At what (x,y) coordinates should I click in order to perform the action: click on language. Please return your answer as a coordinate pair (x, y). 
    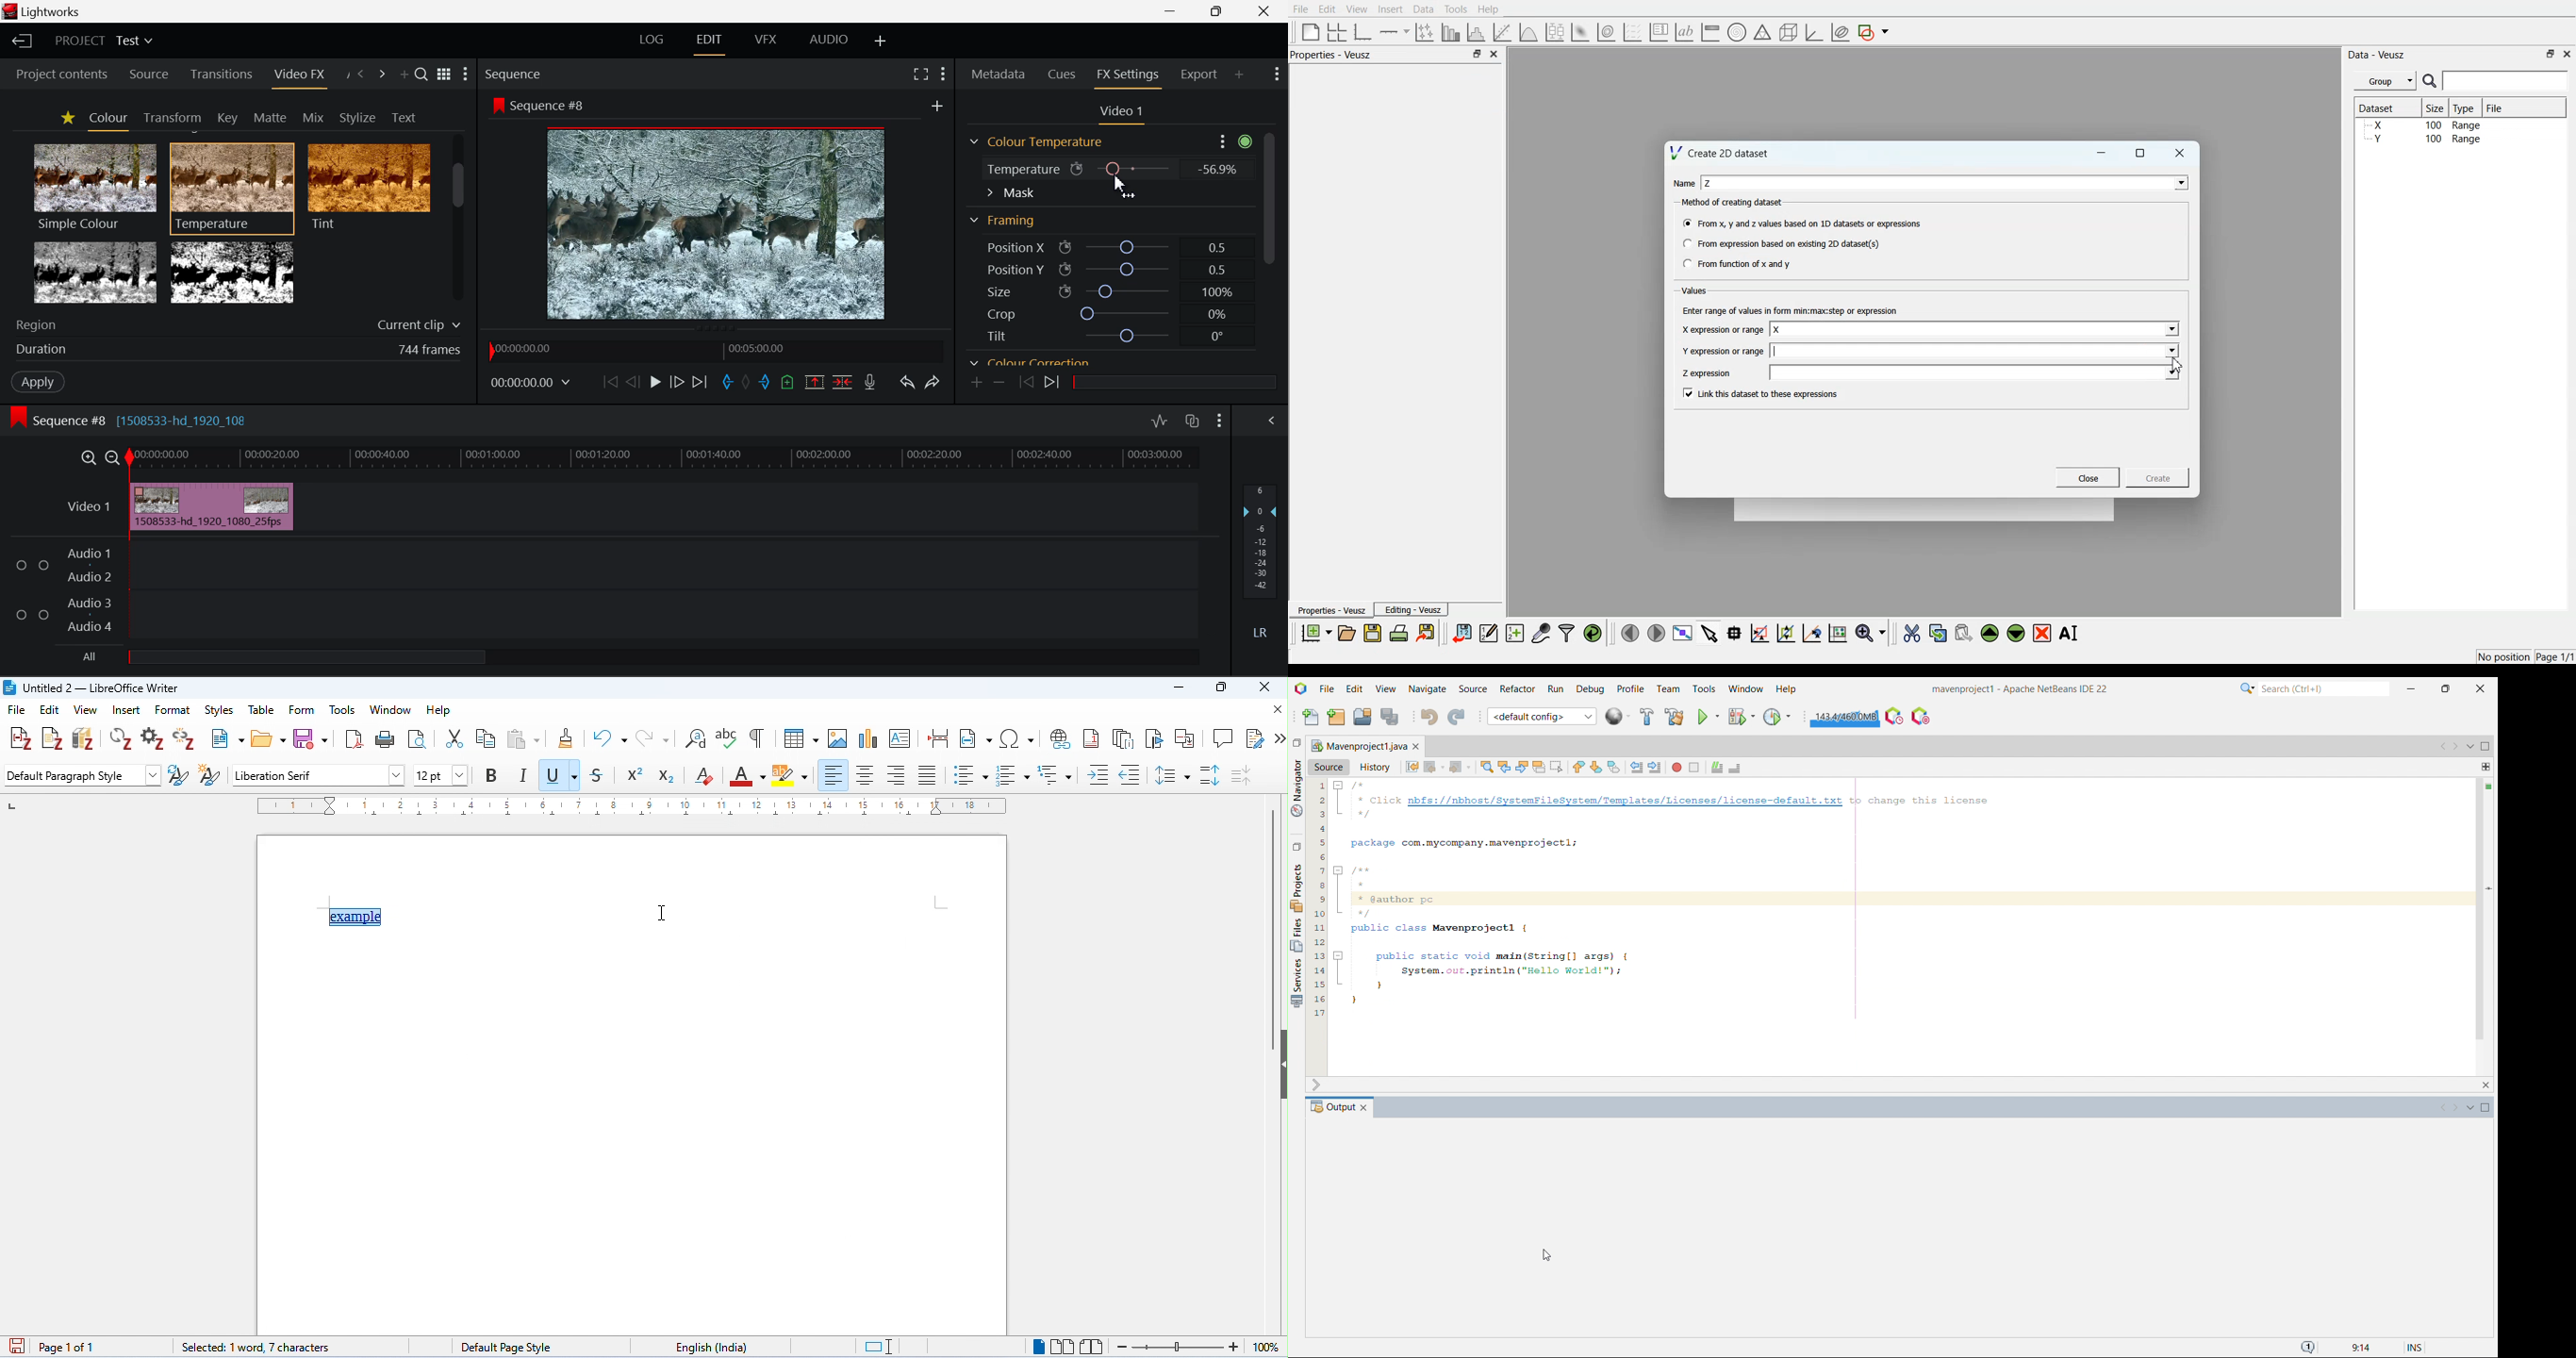
    Looking at the image, I should click on (702, 1347).